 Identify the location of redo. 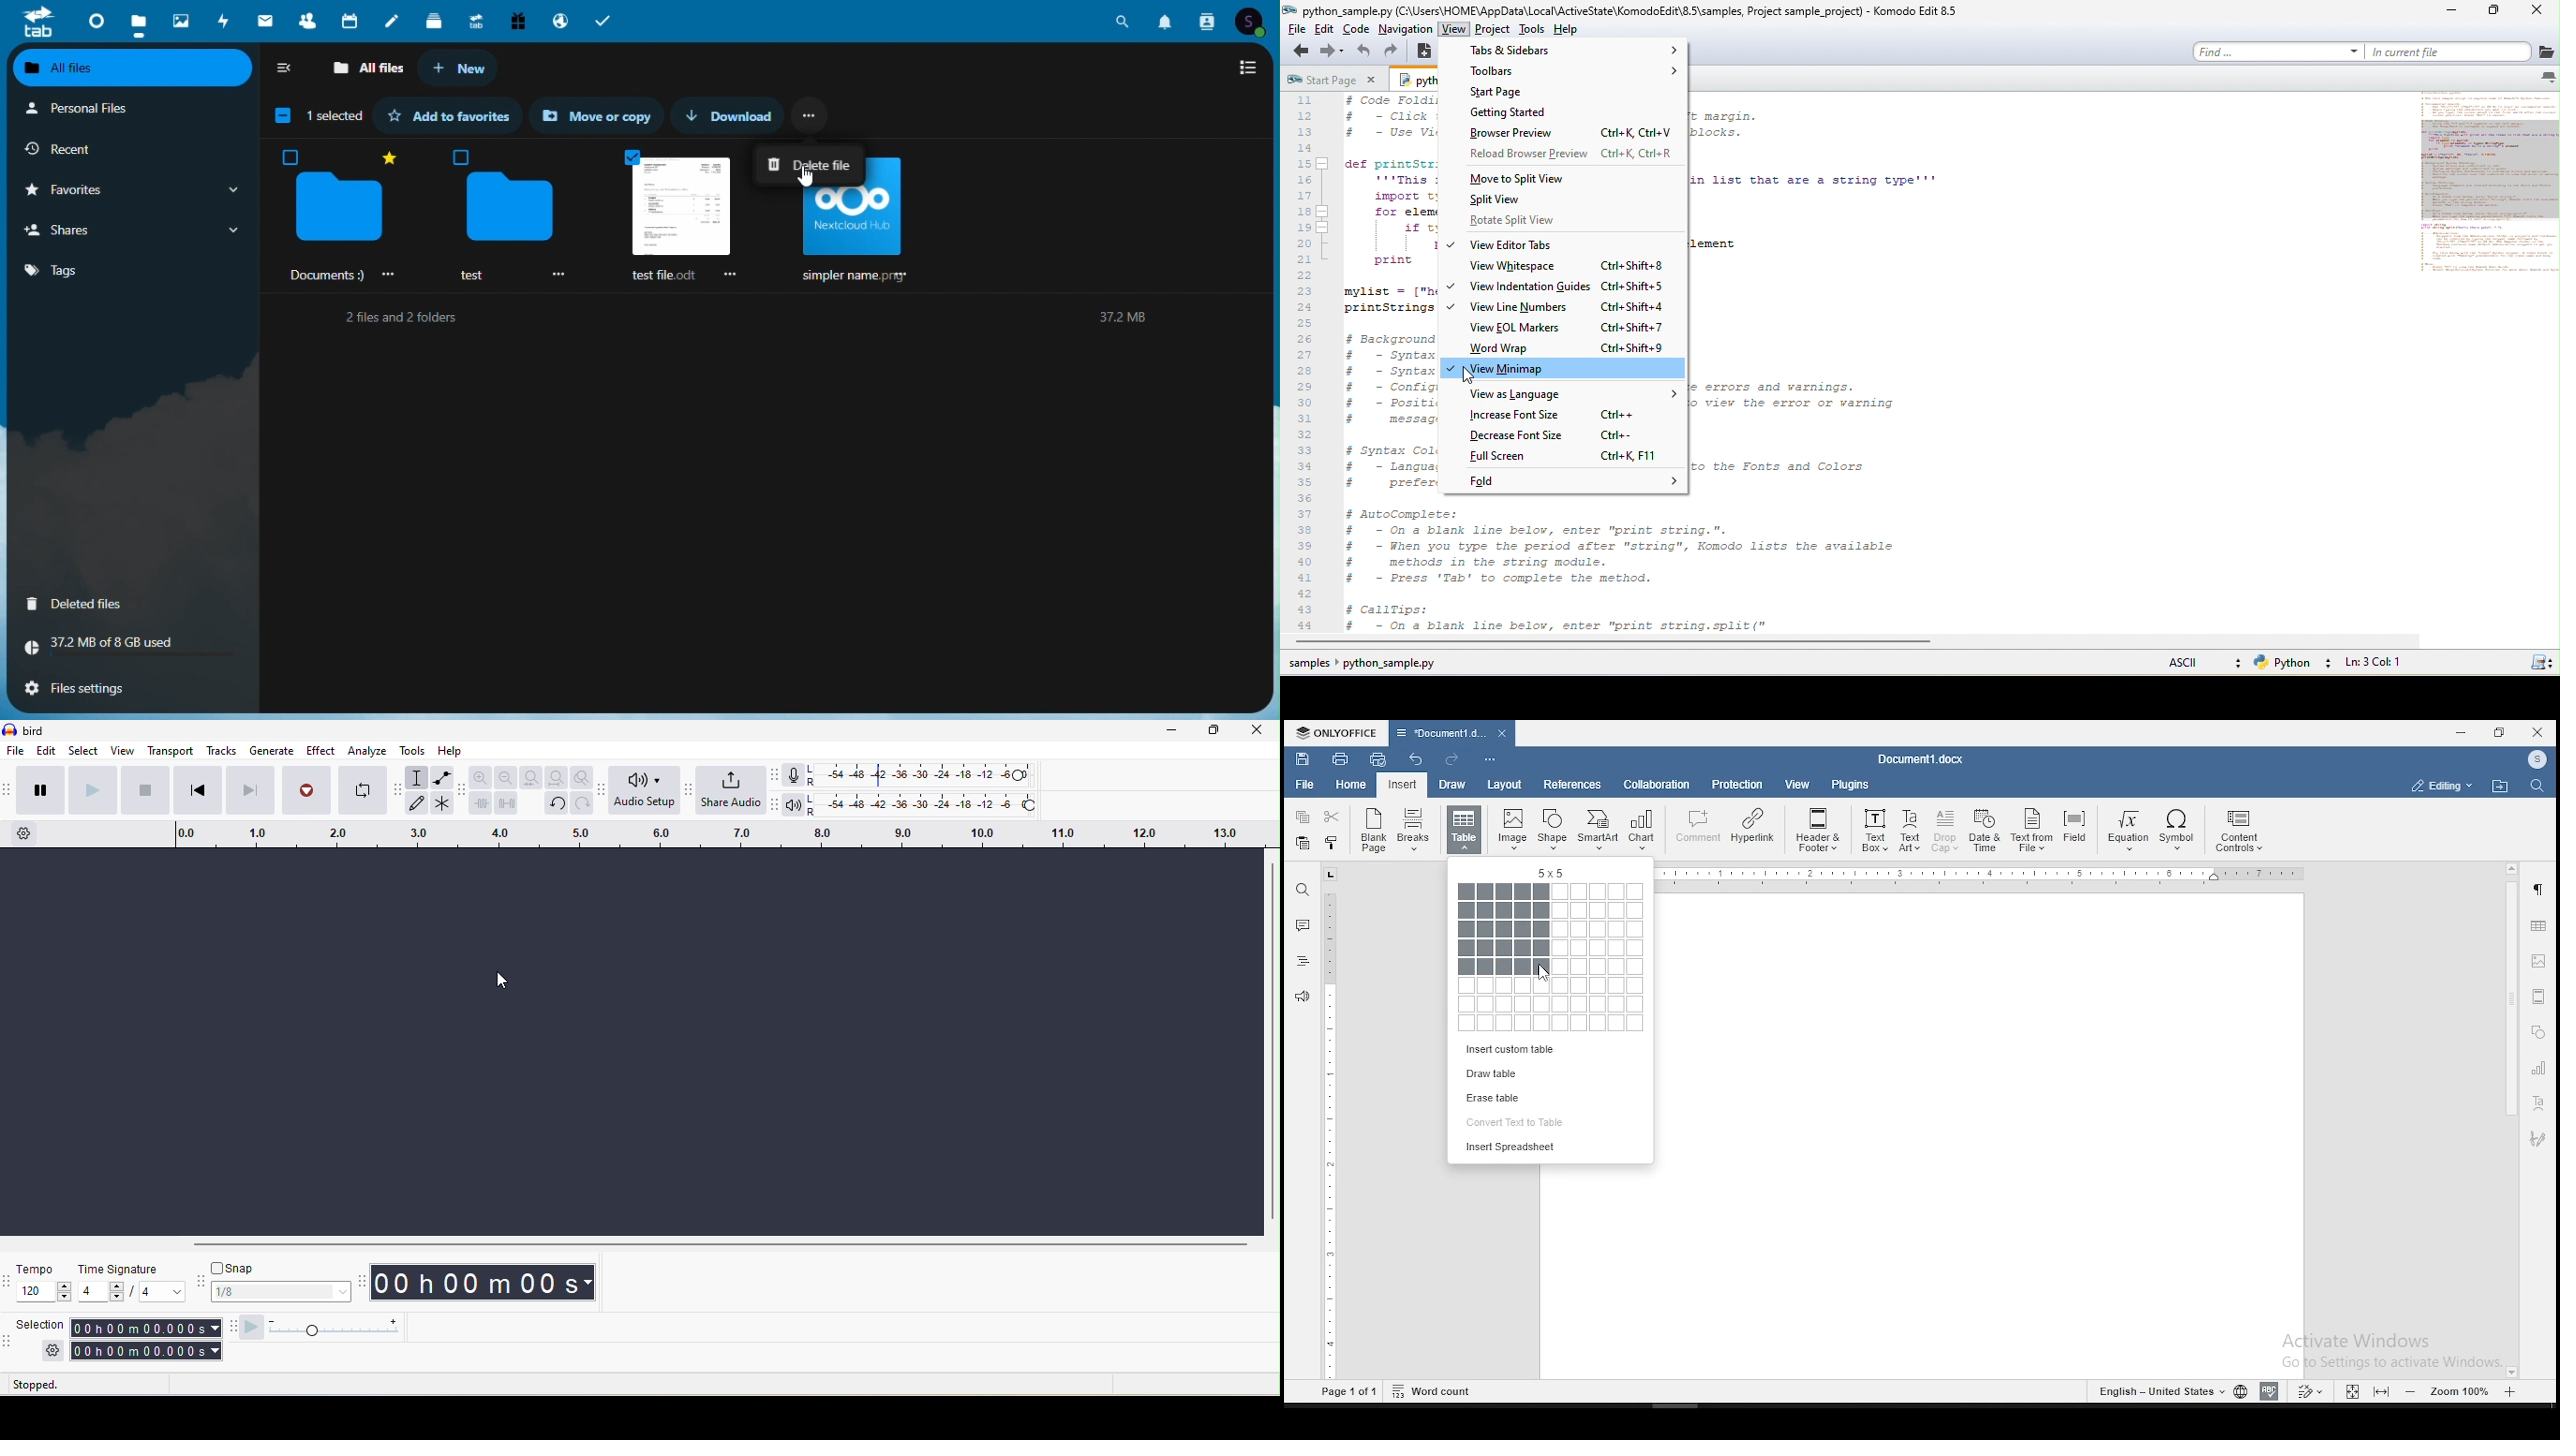
(1450, 759).